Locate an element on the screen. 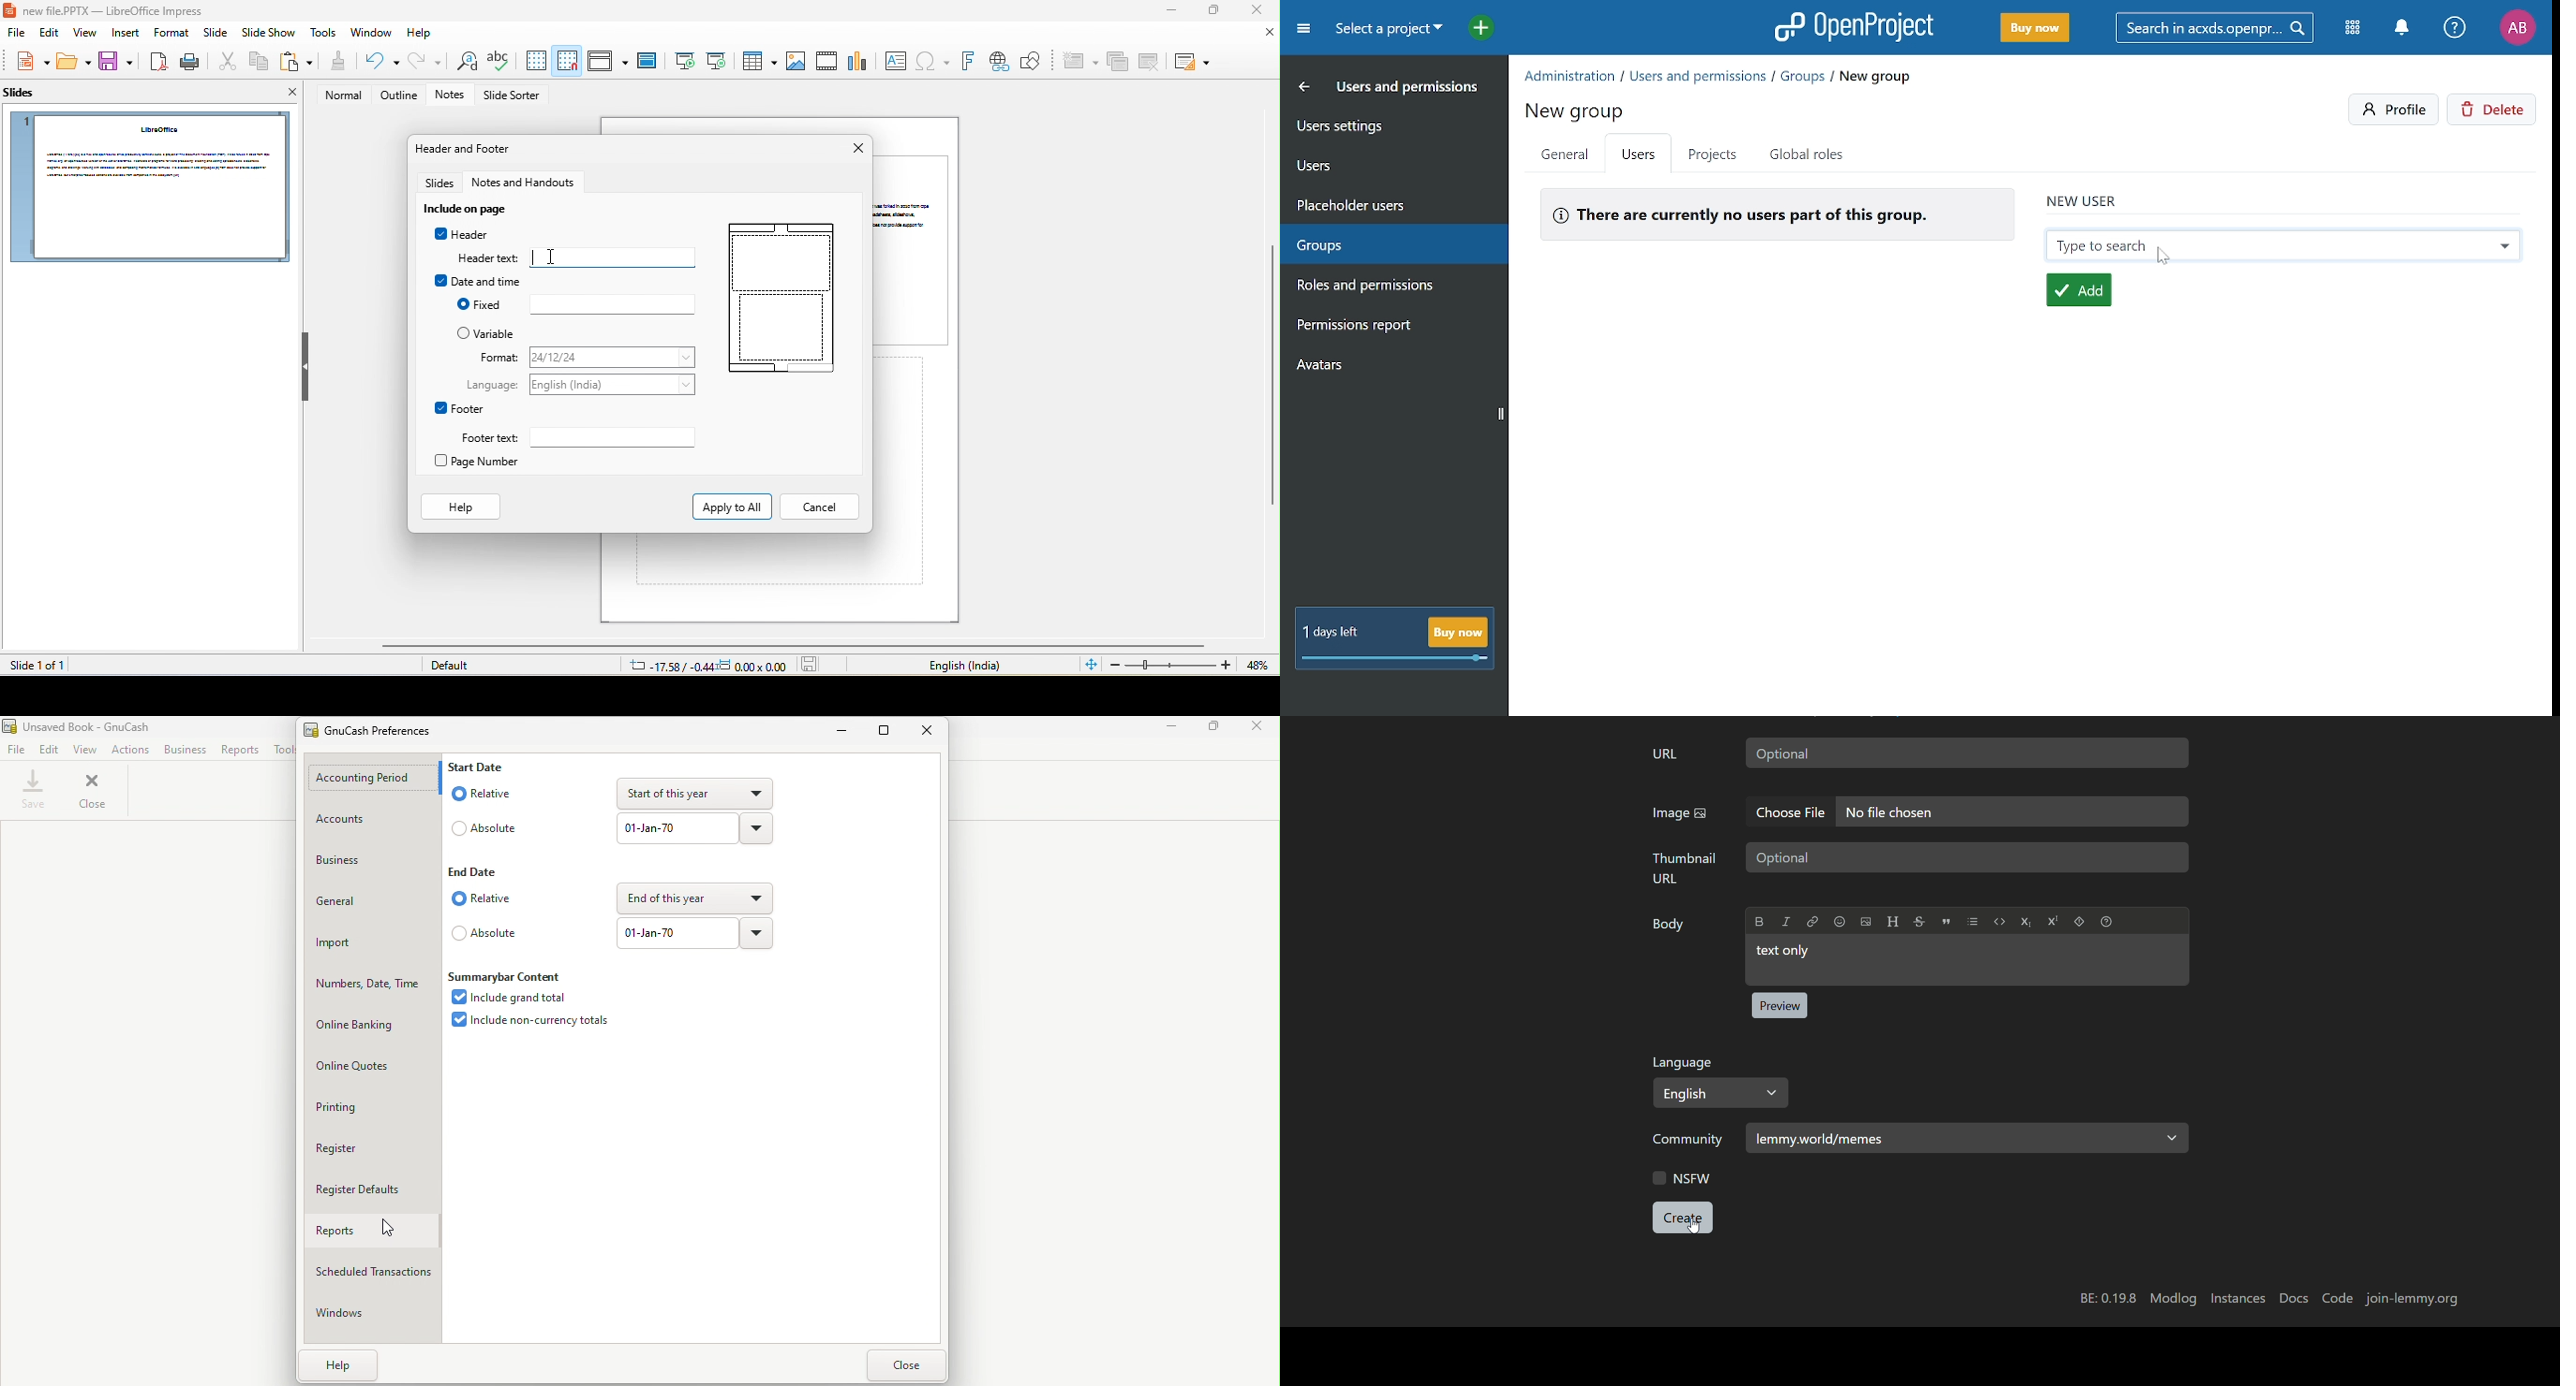 Image resolution: width=2576 pixels, height=1400 pixels. new slide is located at coordinates (1079, 62).